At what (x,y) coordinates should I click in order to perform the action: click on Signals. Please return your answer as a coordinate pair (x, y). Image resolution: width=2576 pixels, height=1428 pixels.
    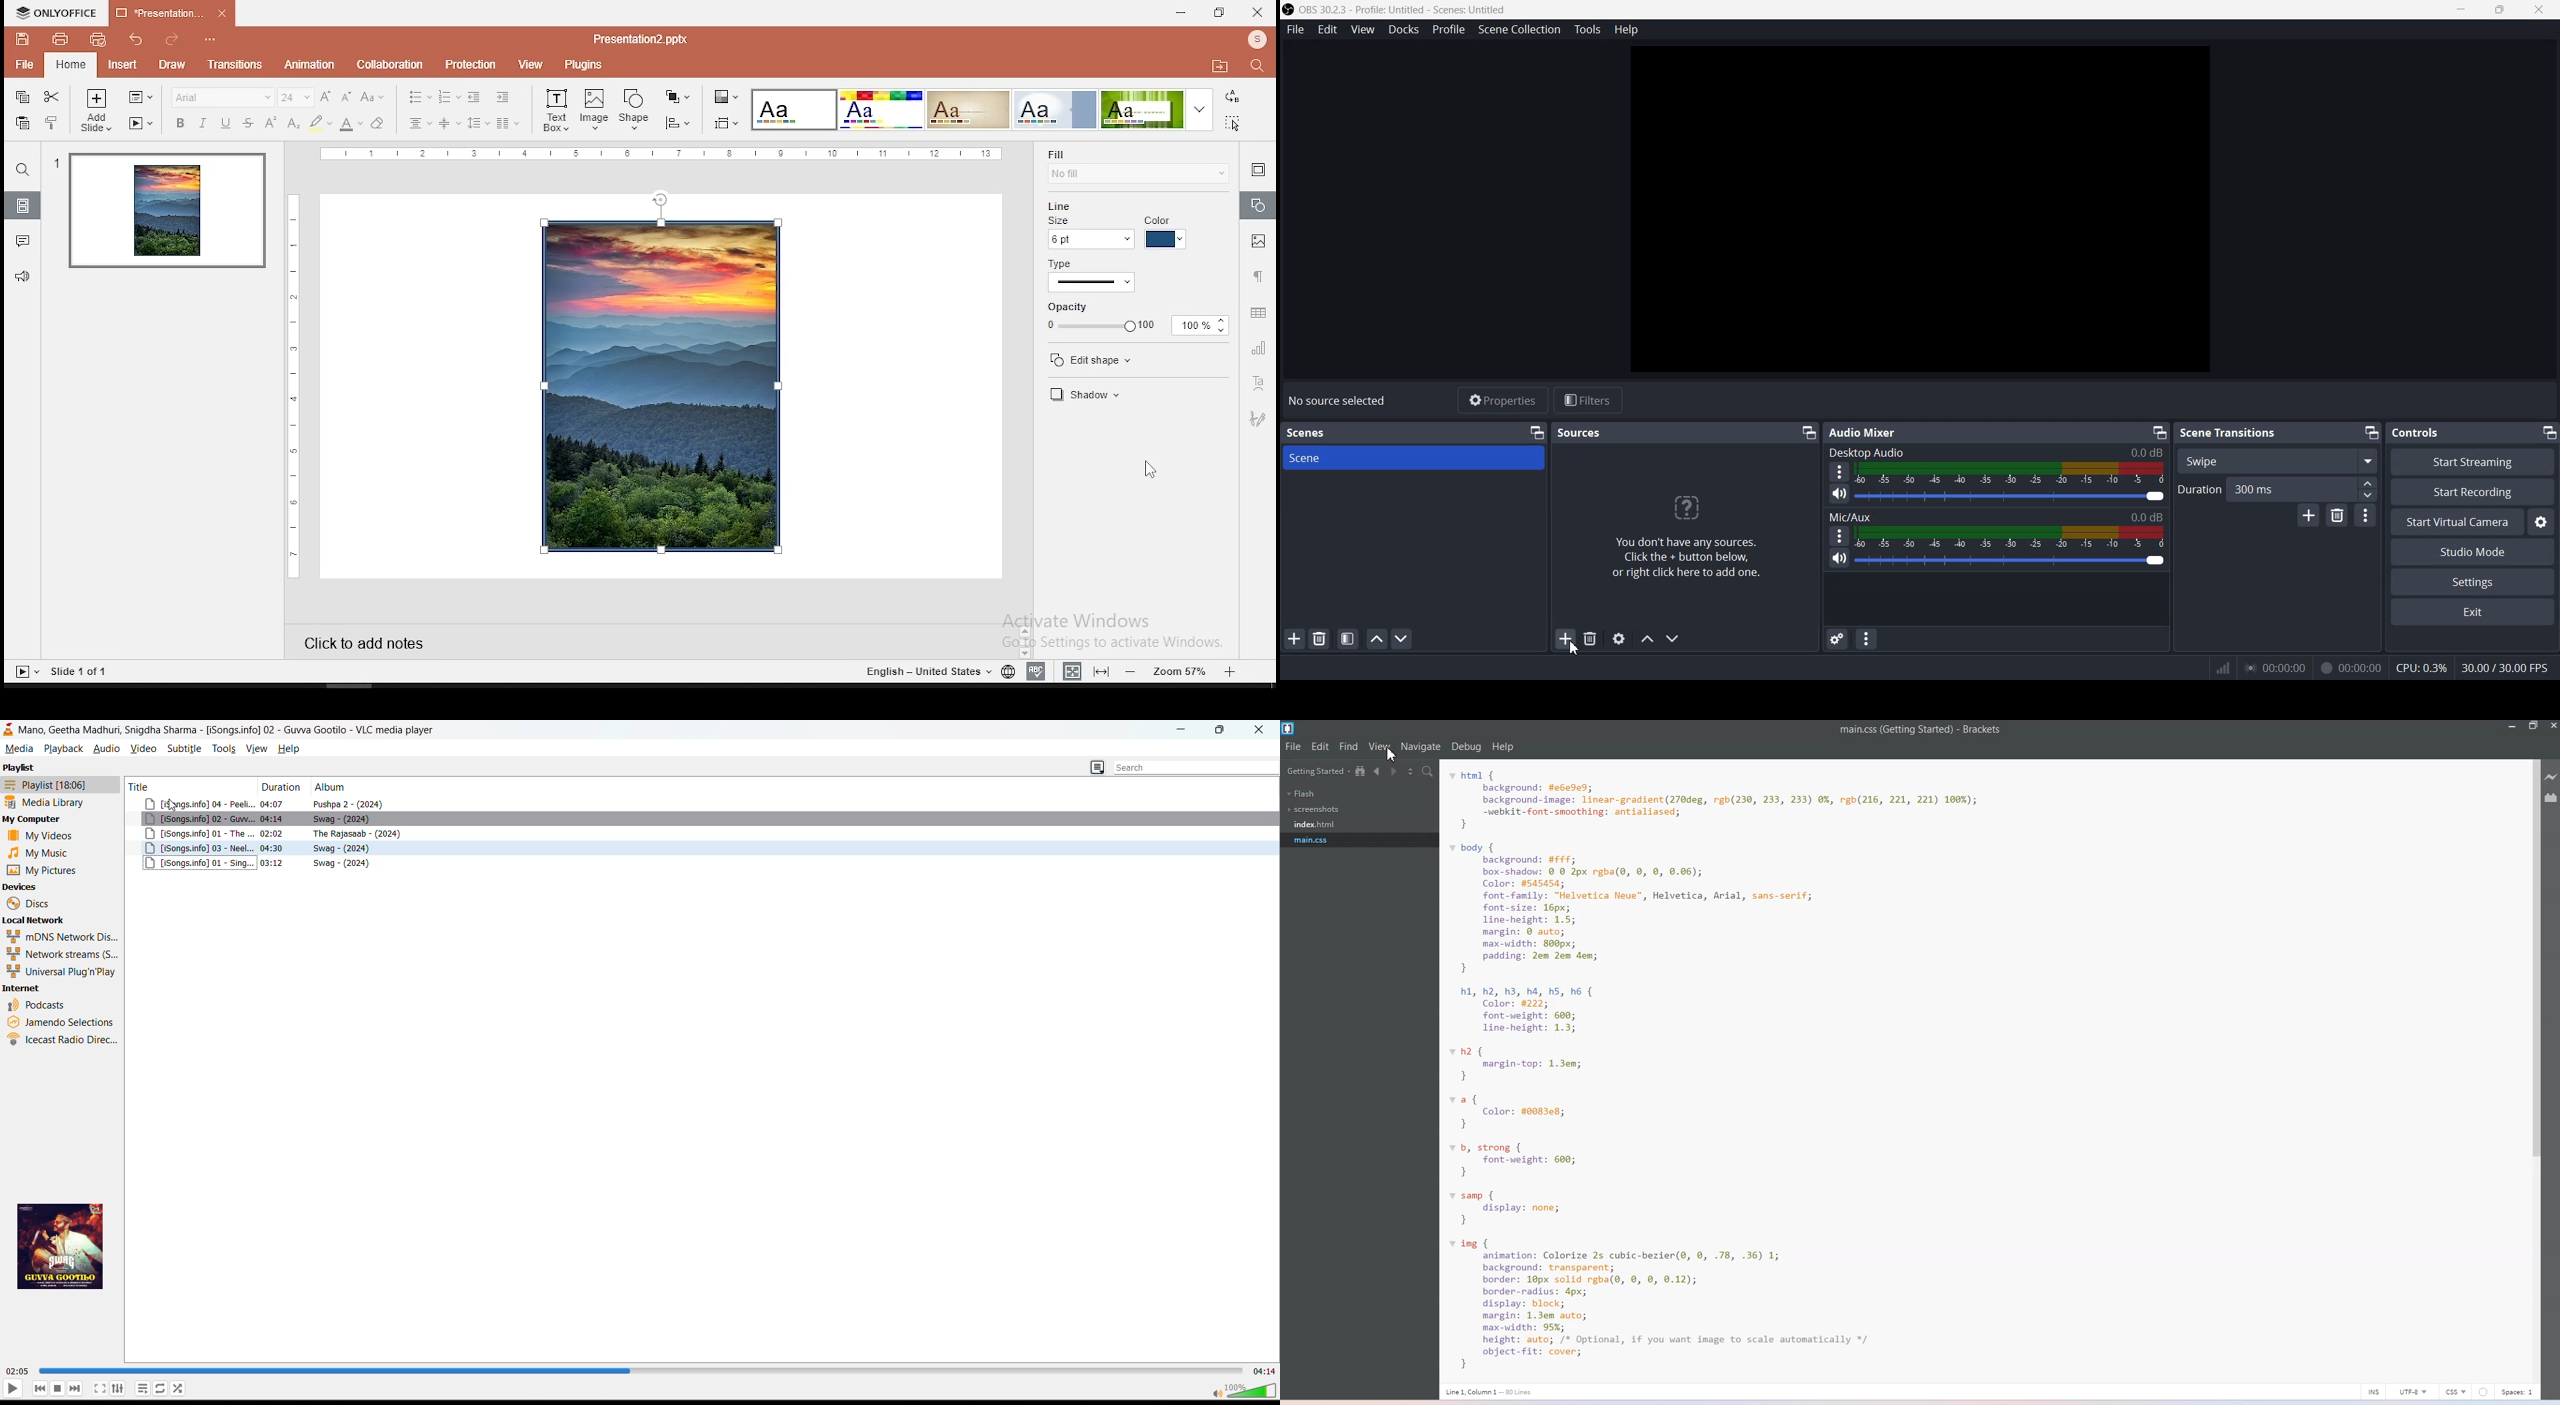
    Looking at the image, I should click on (2217, 668).